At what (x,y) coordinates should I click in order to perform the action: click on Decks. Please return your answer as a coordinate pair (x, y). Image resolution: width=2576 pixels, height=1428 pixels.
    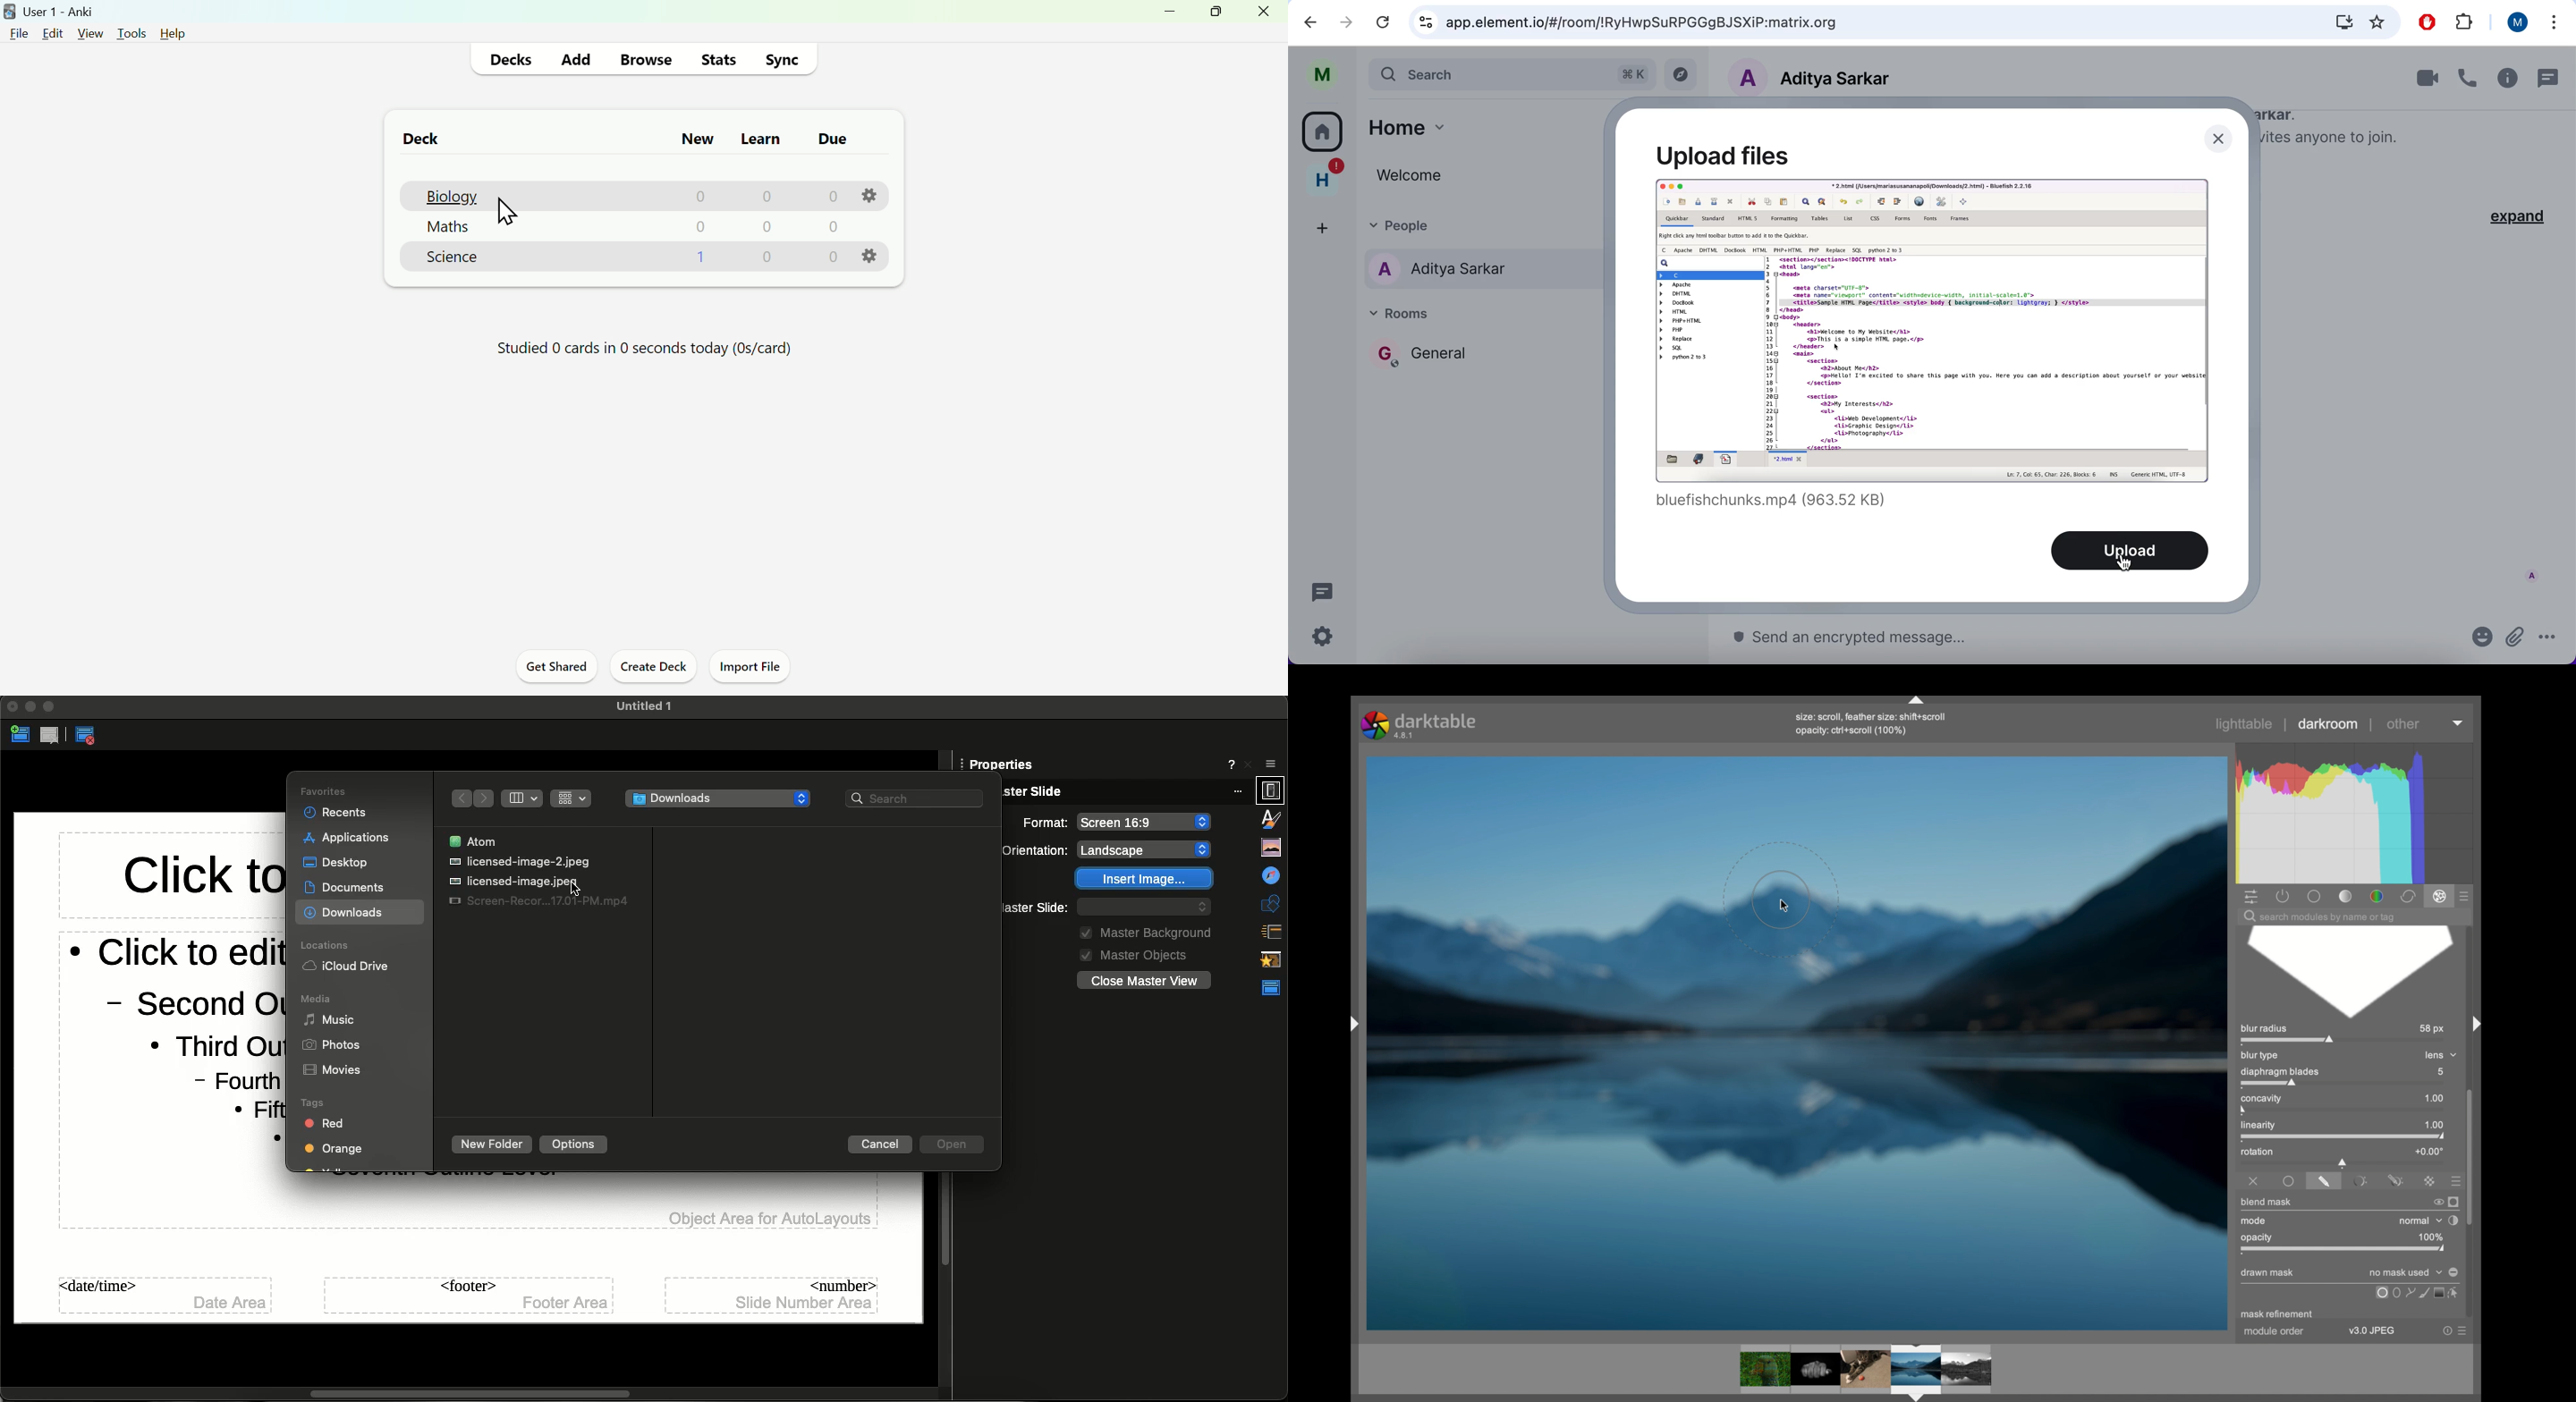
    Looking at the image, I should click on (511, 60).